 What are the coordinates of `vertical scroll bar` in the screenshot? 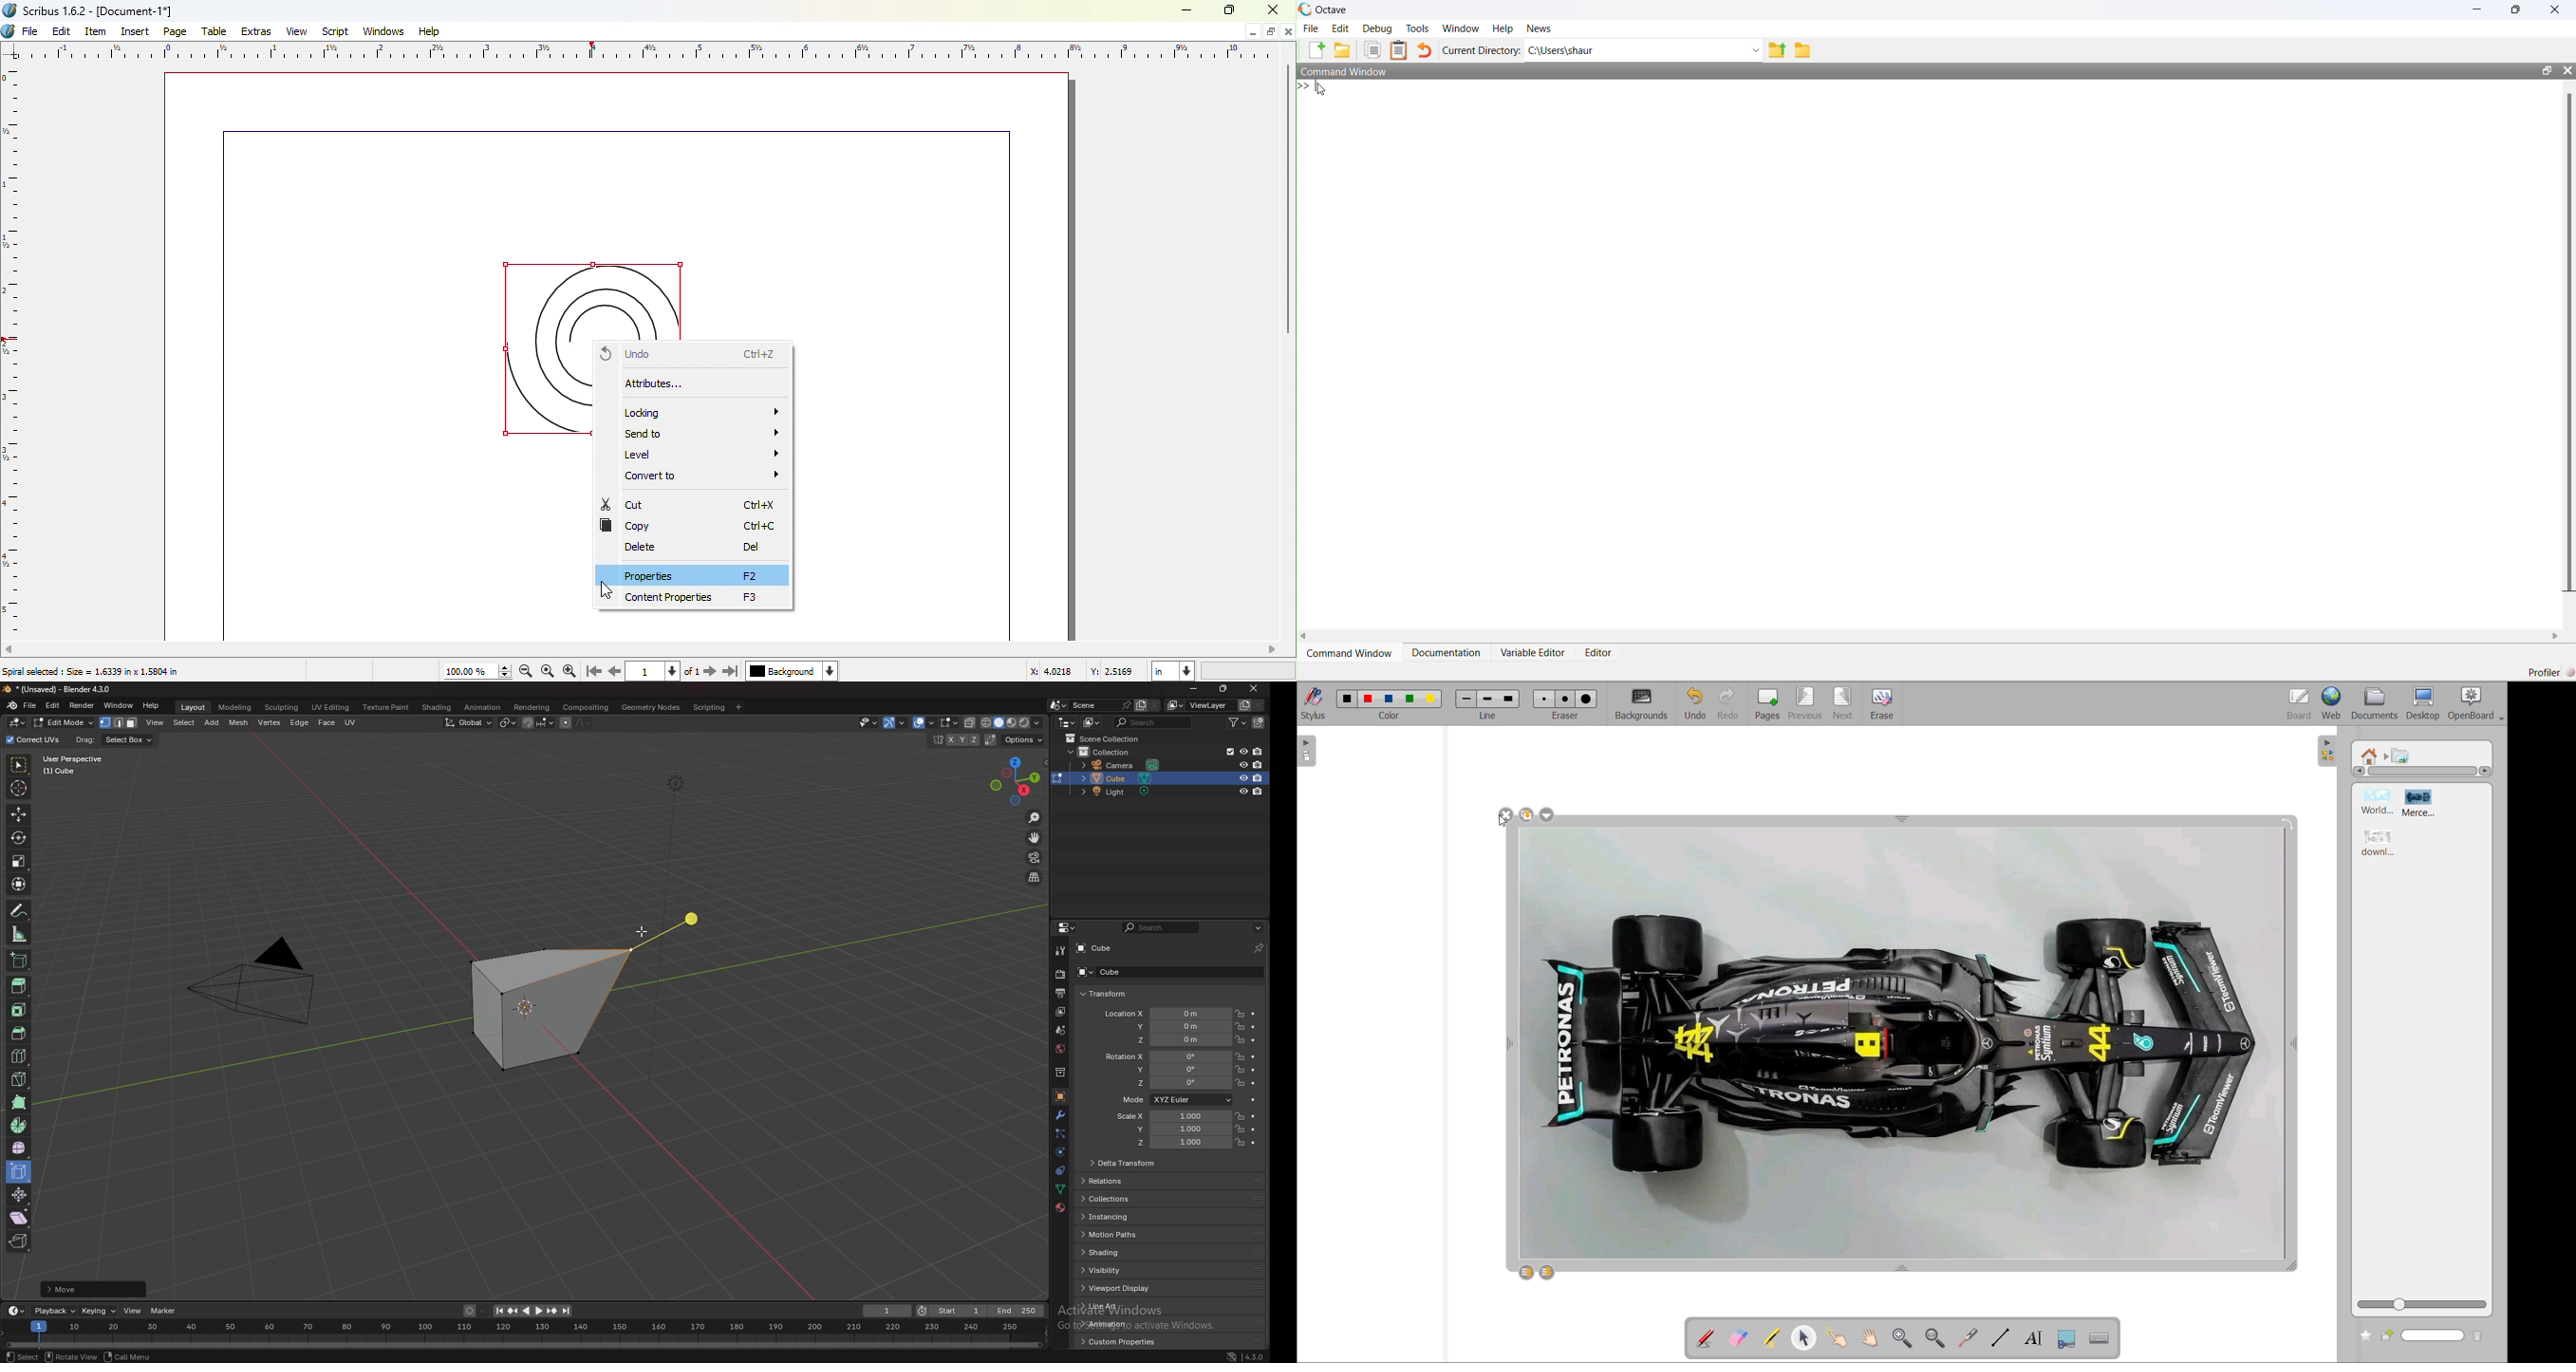 It's located at (2569, 349).